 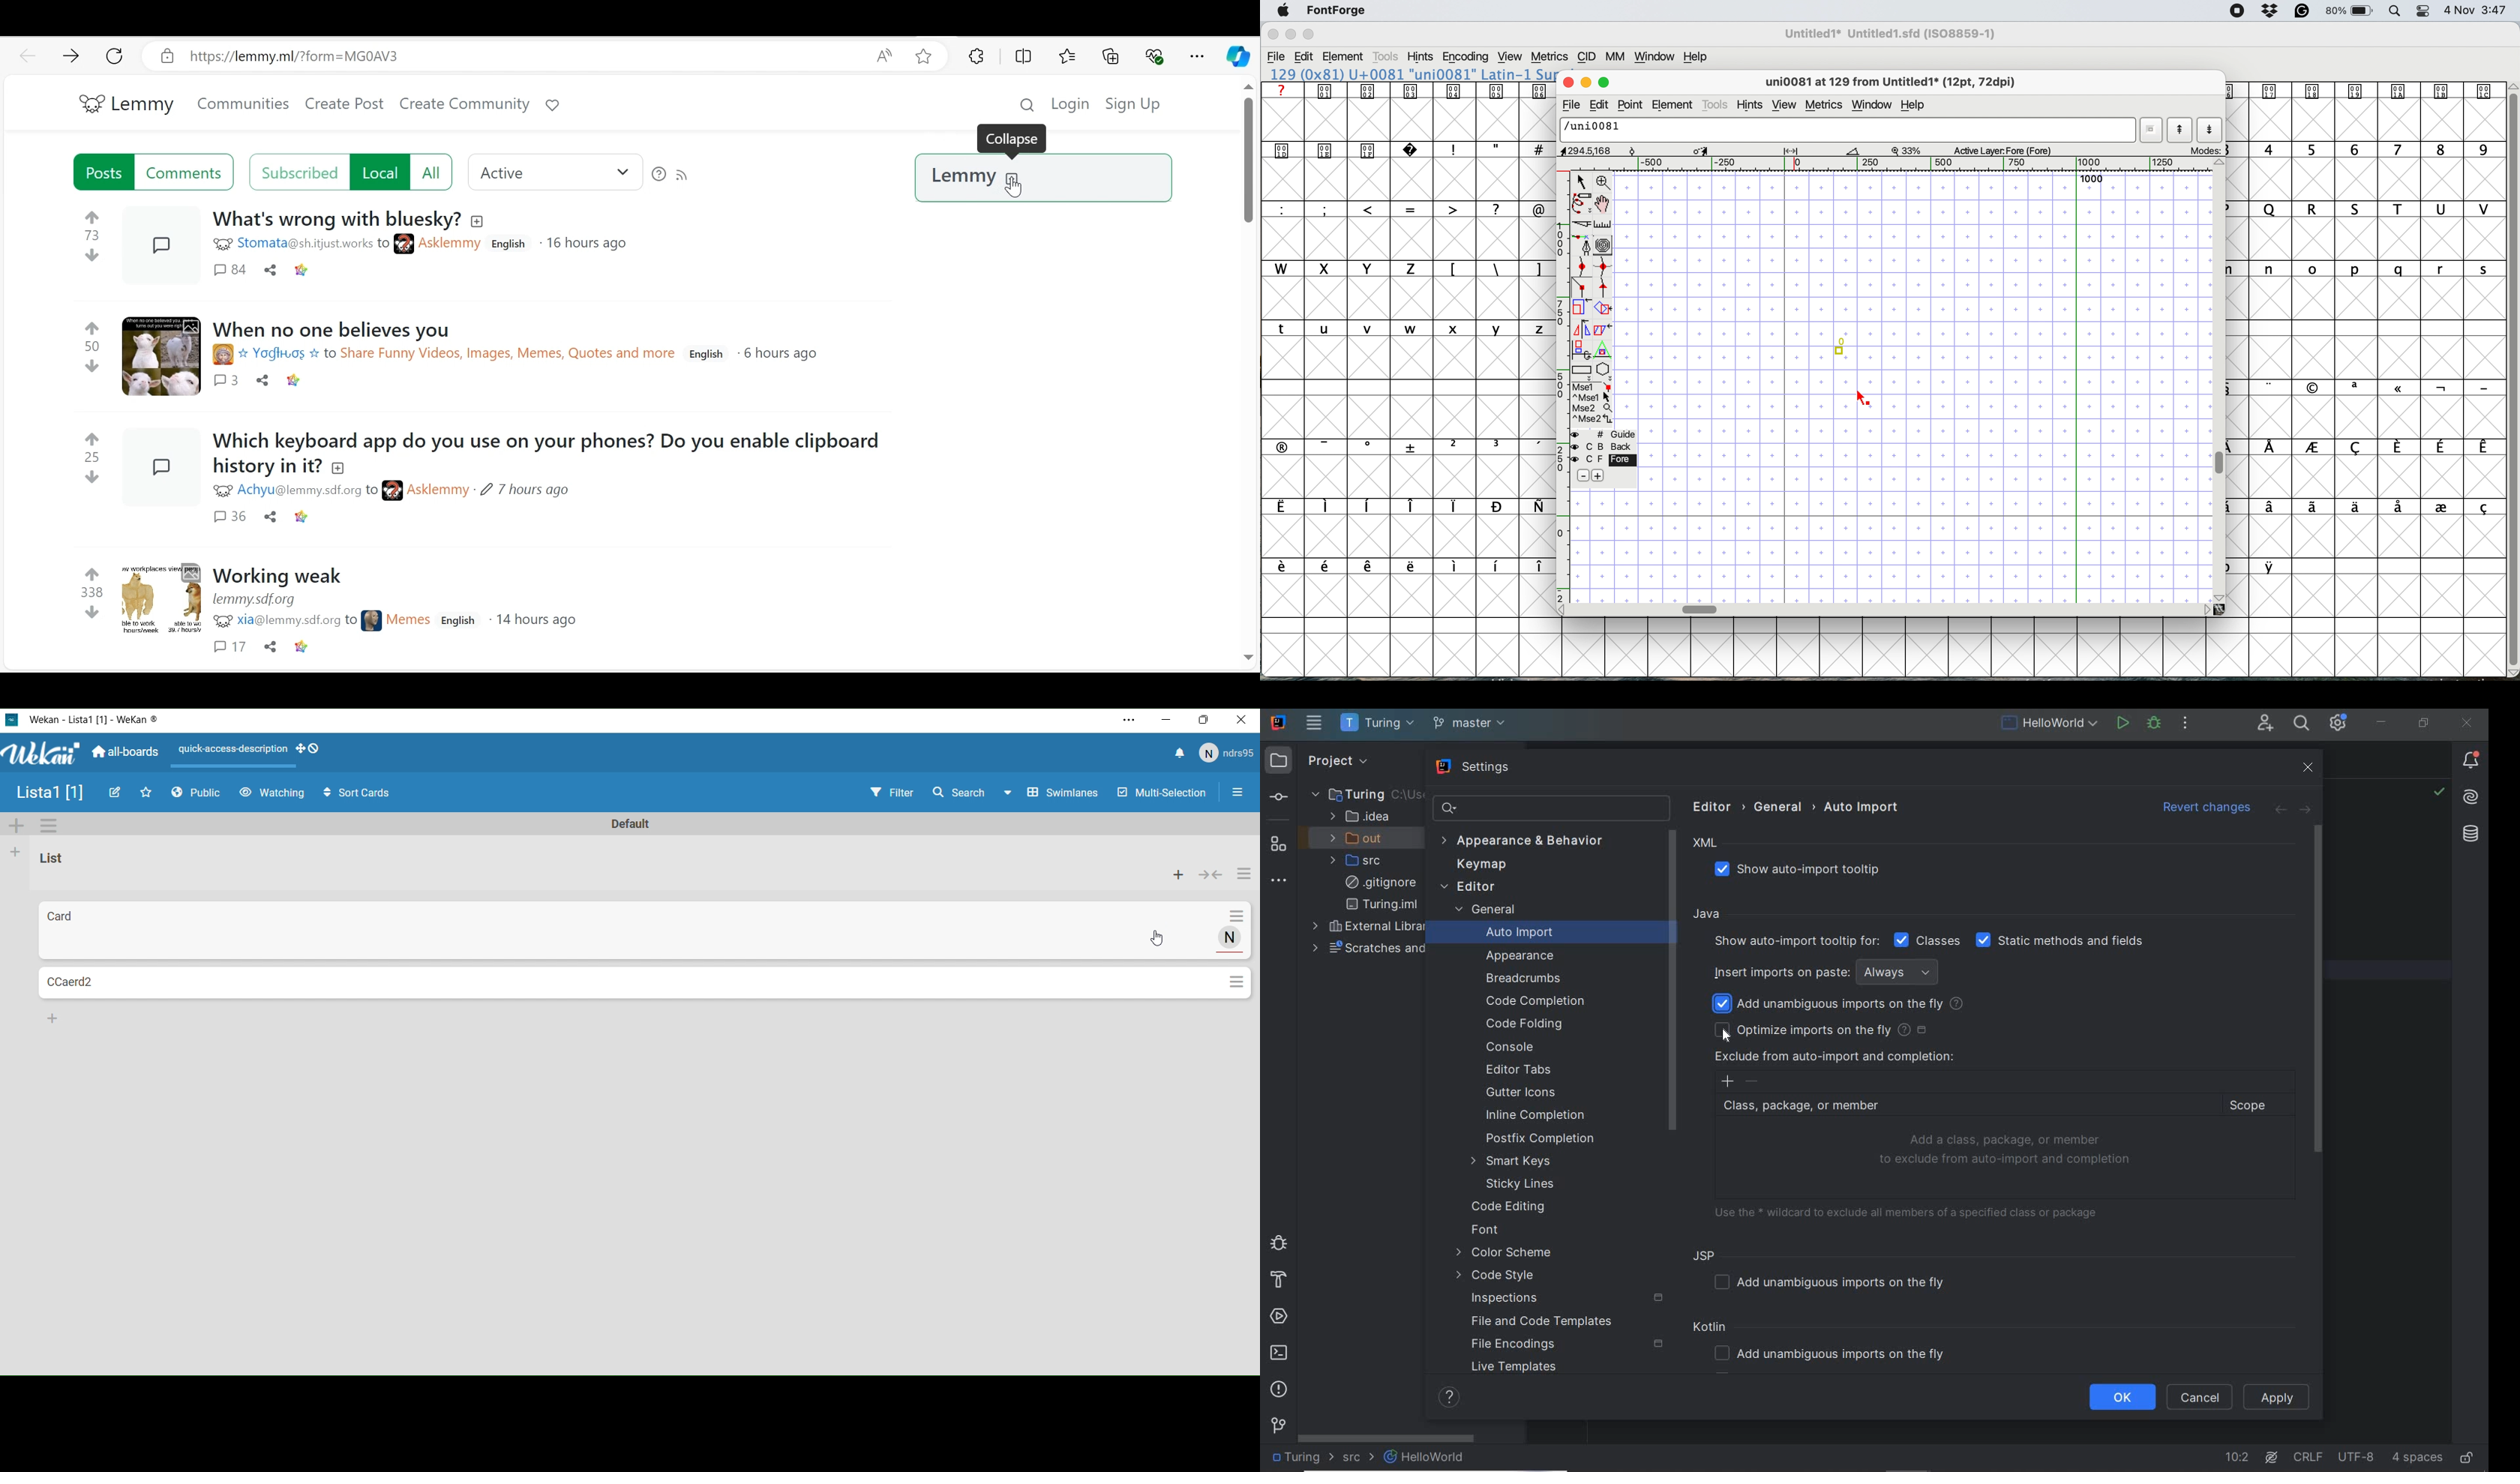 What do you see at coordinates (2209, 129) in the screenshot?
I see `show next letter` at bounding box center [2209, 129].